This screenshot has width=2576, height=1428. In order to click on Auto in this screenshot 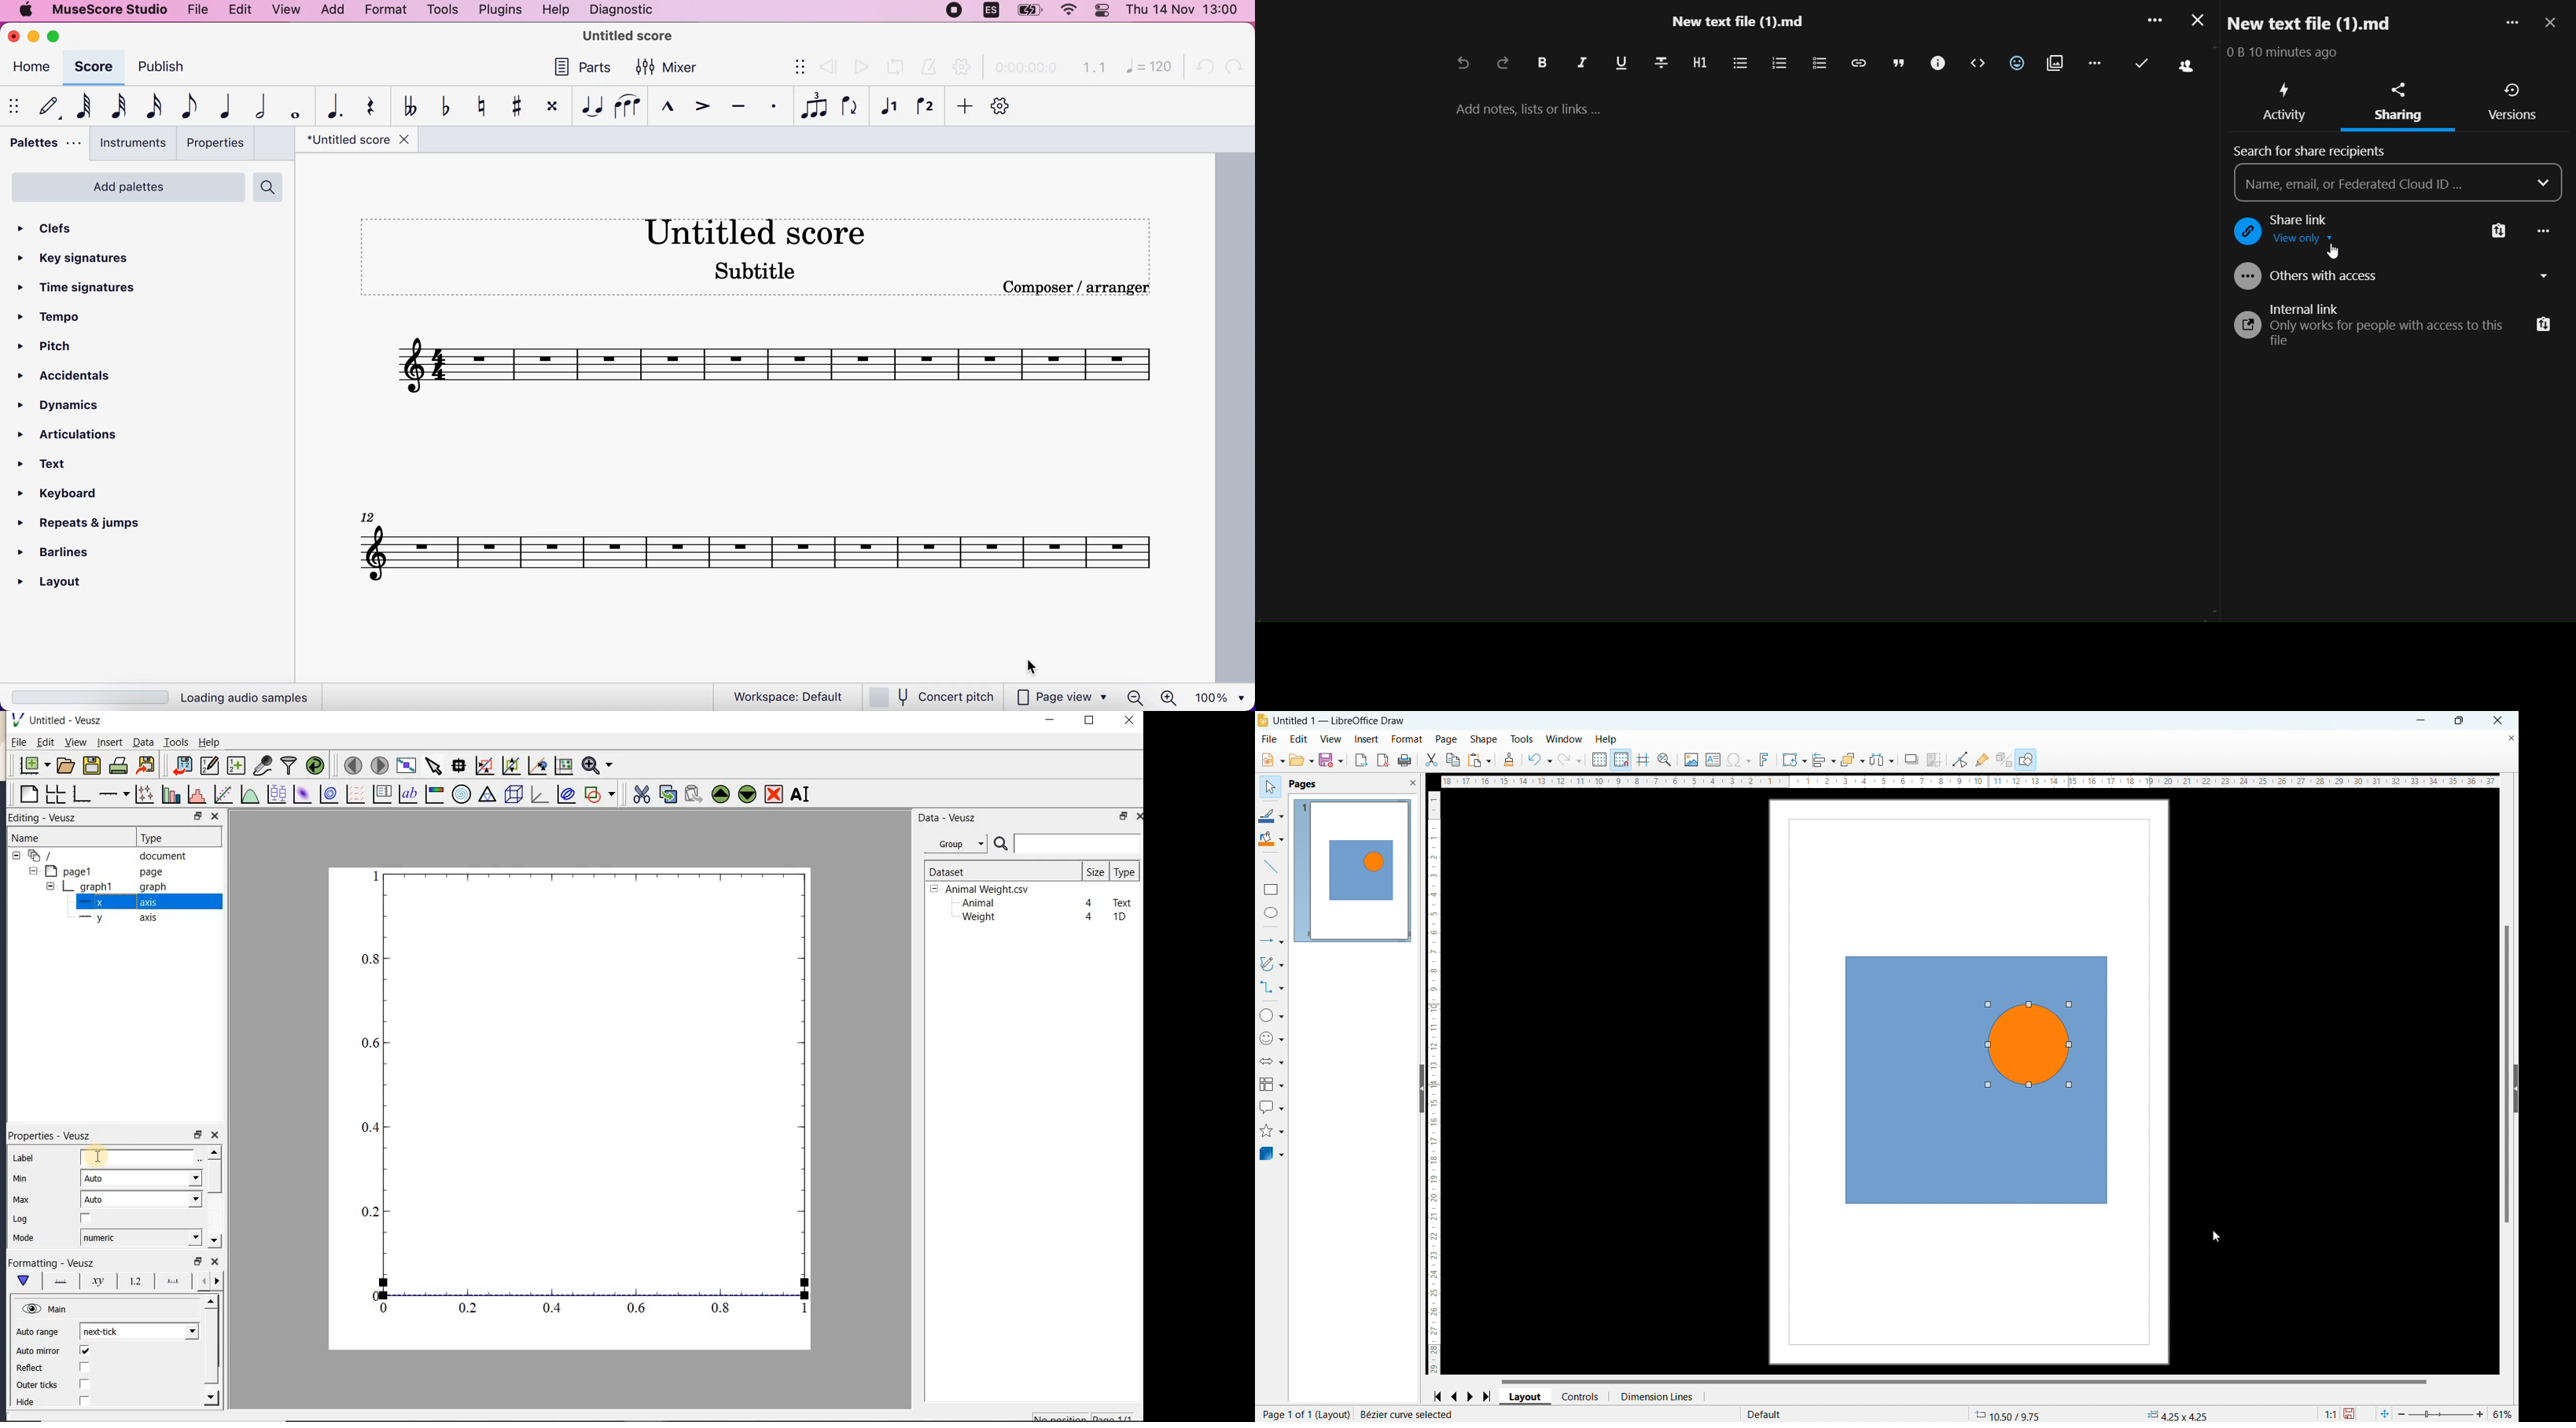, I will do `click(141, 1178)`.